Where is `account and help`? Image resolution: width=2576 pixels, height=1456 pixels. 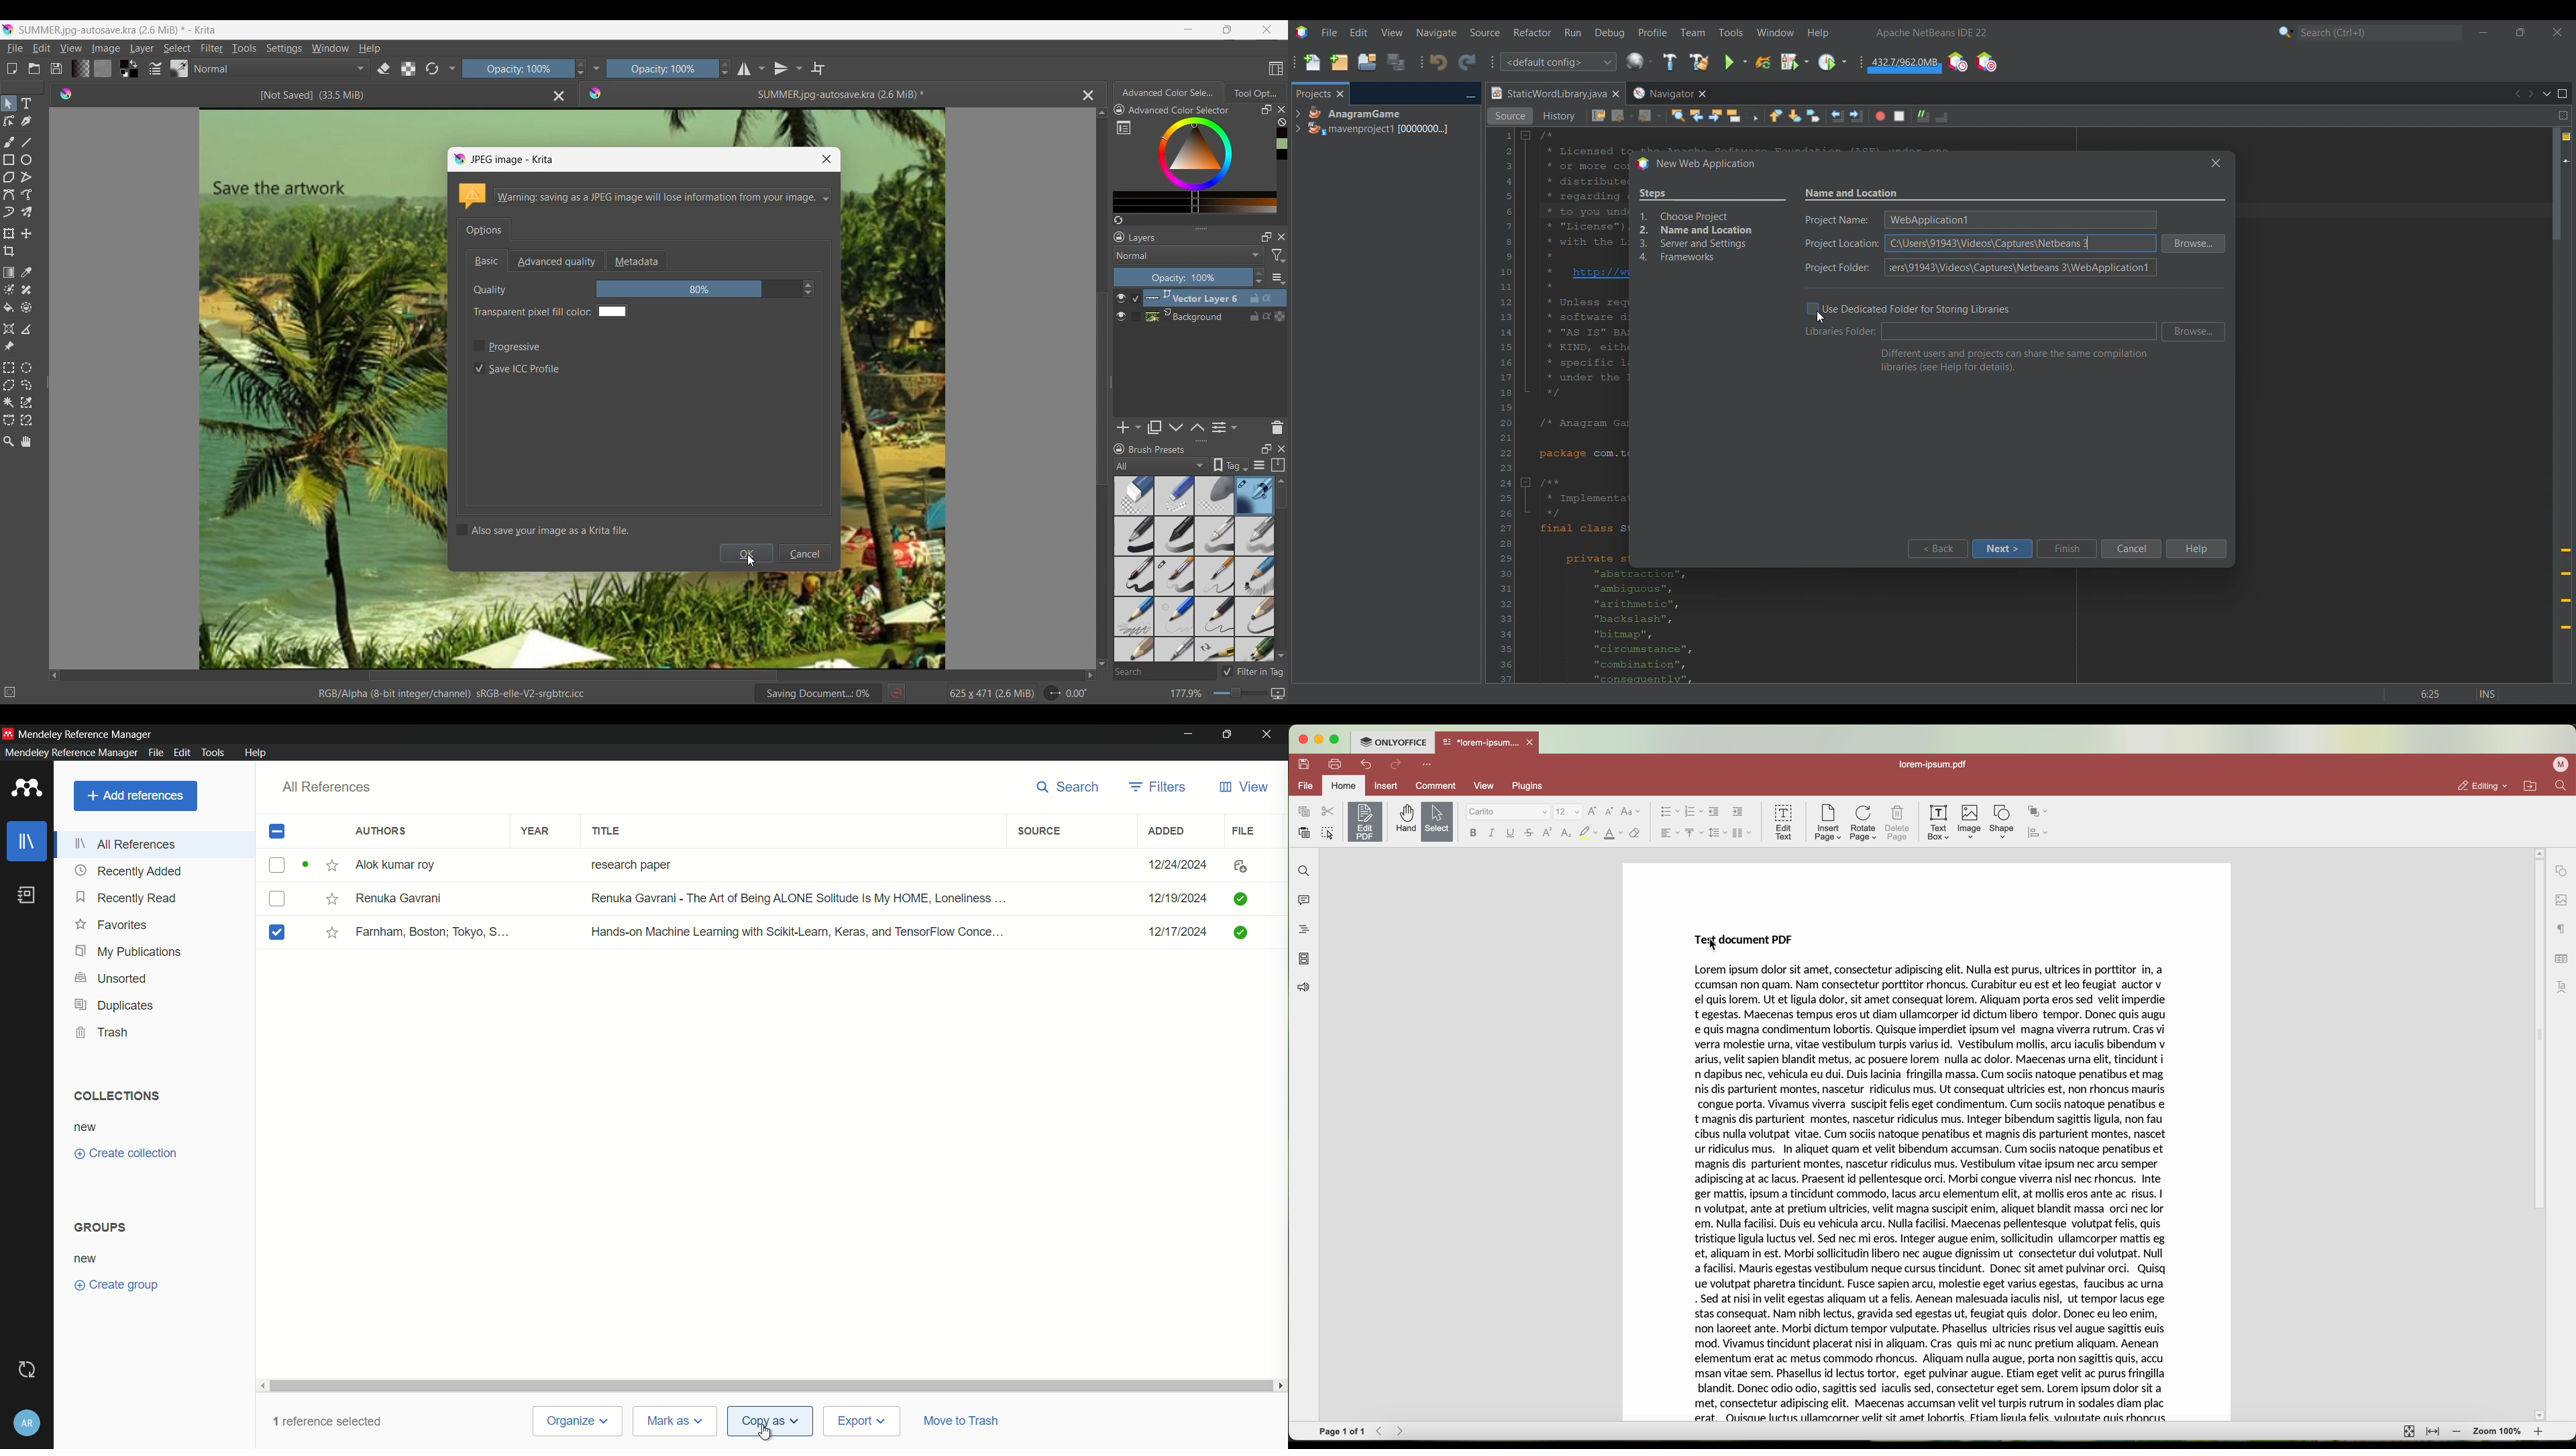 account and help is located at coordinates (28, 1419).